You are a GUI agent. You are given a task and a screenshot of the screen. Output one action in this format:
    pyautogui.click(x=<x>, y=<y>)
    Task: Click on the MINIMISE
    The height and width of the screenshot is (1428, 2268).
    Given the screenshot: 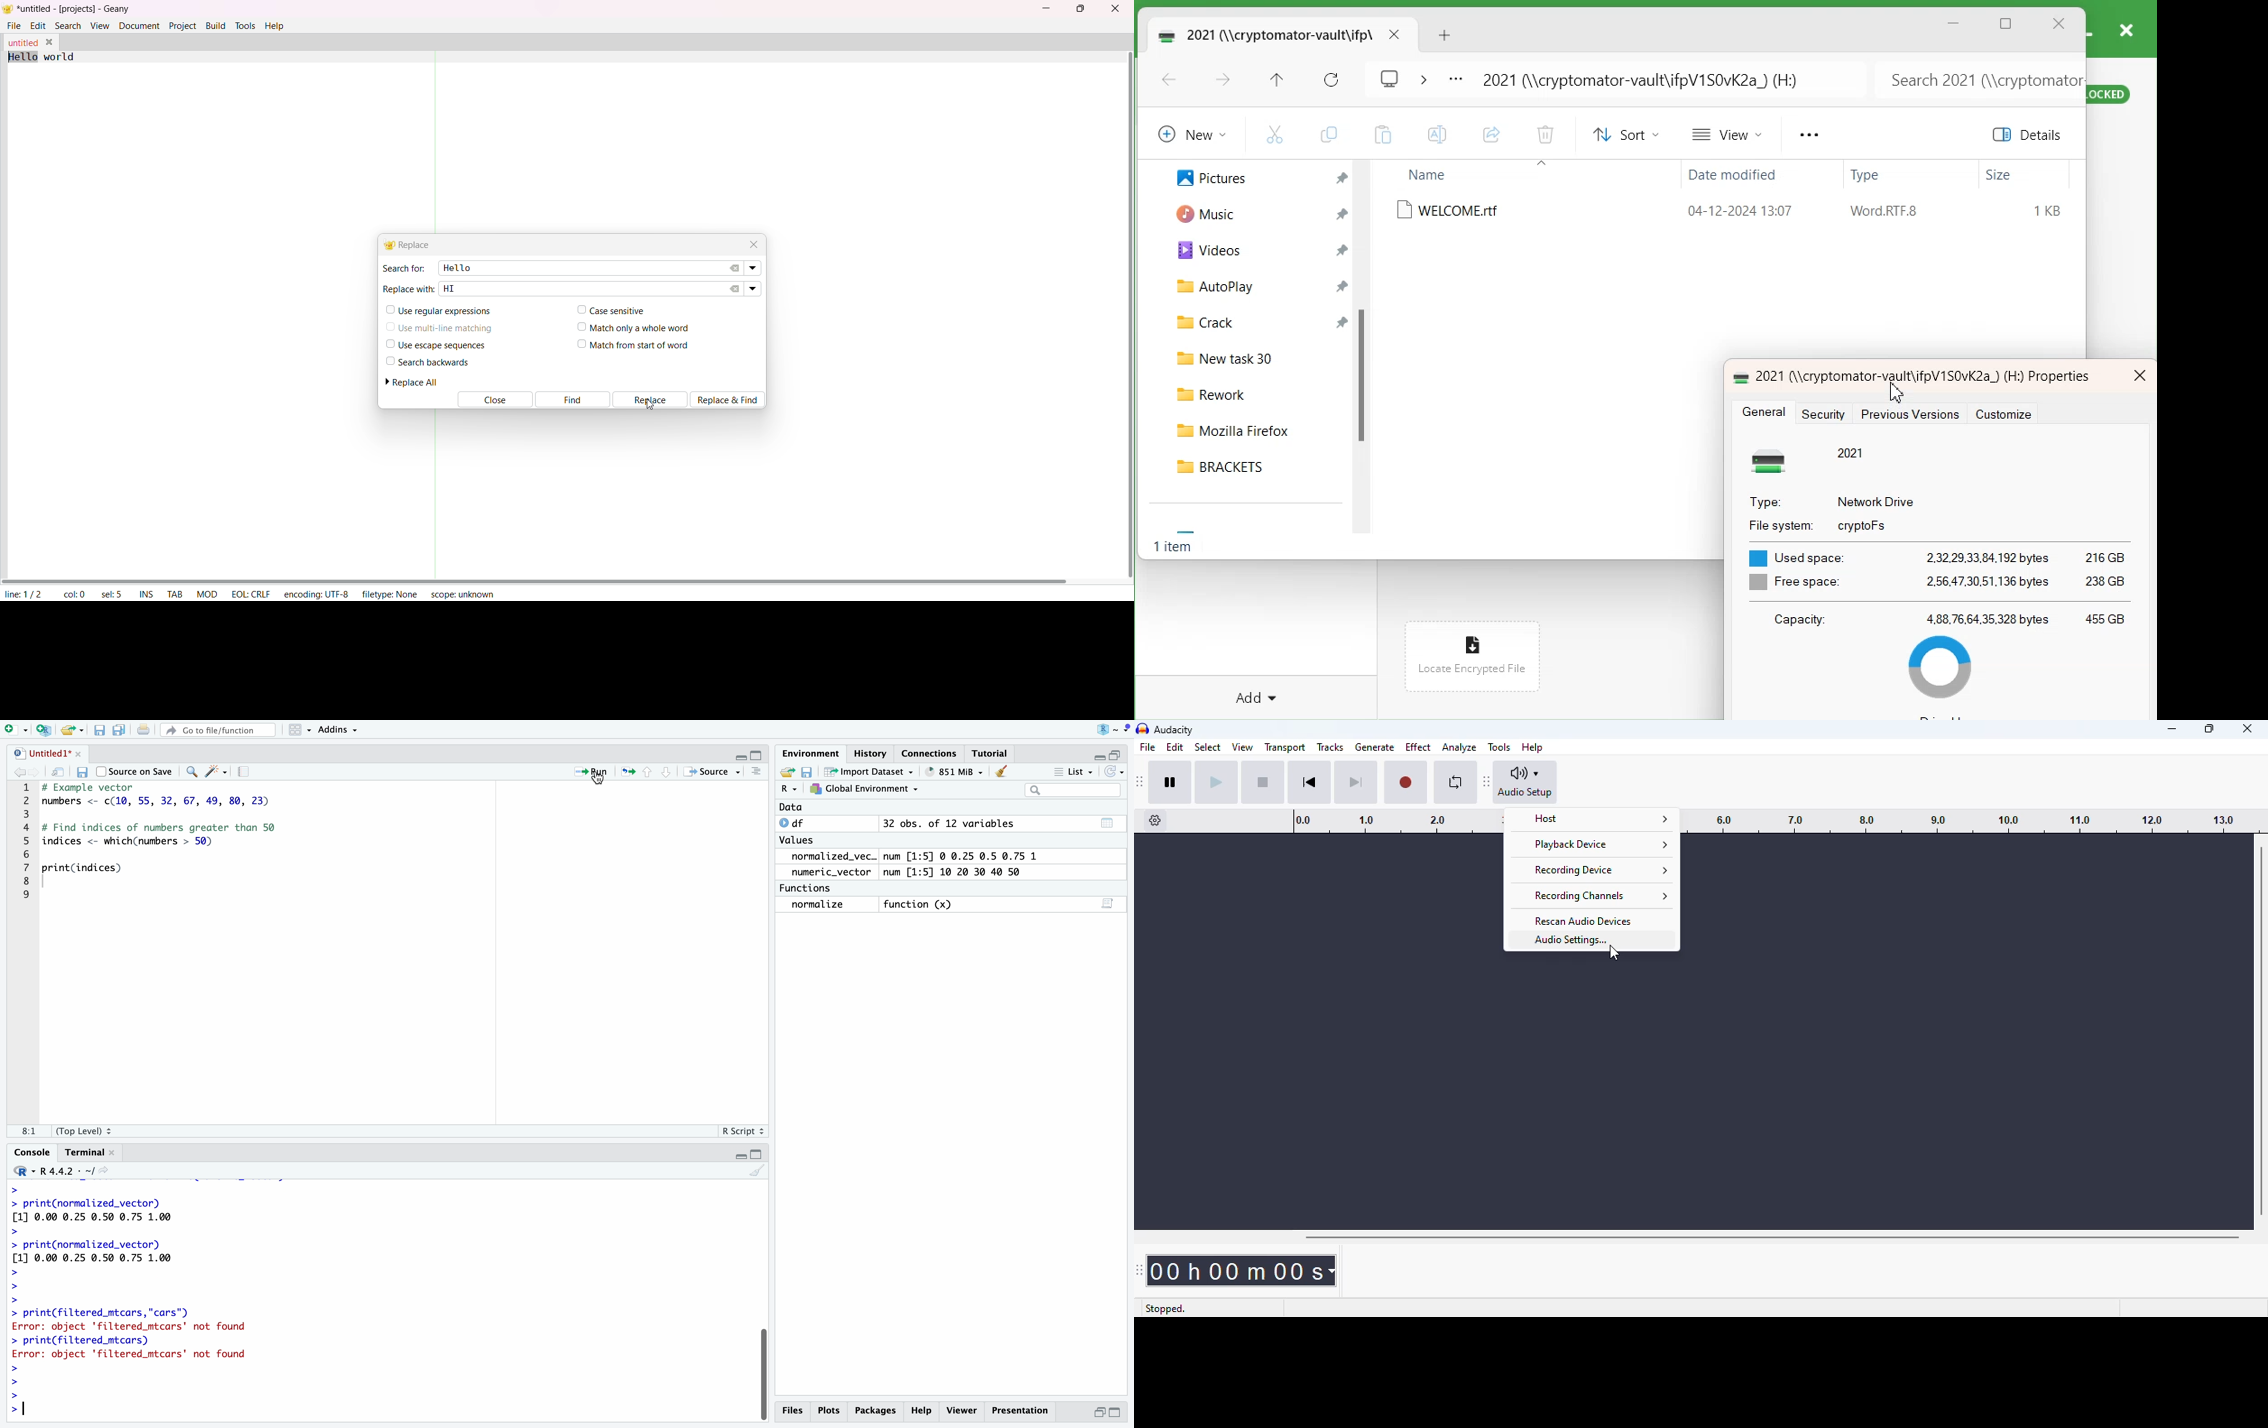 What is the action you would take?
    pyautogui.click(x=1096, y=754)
    